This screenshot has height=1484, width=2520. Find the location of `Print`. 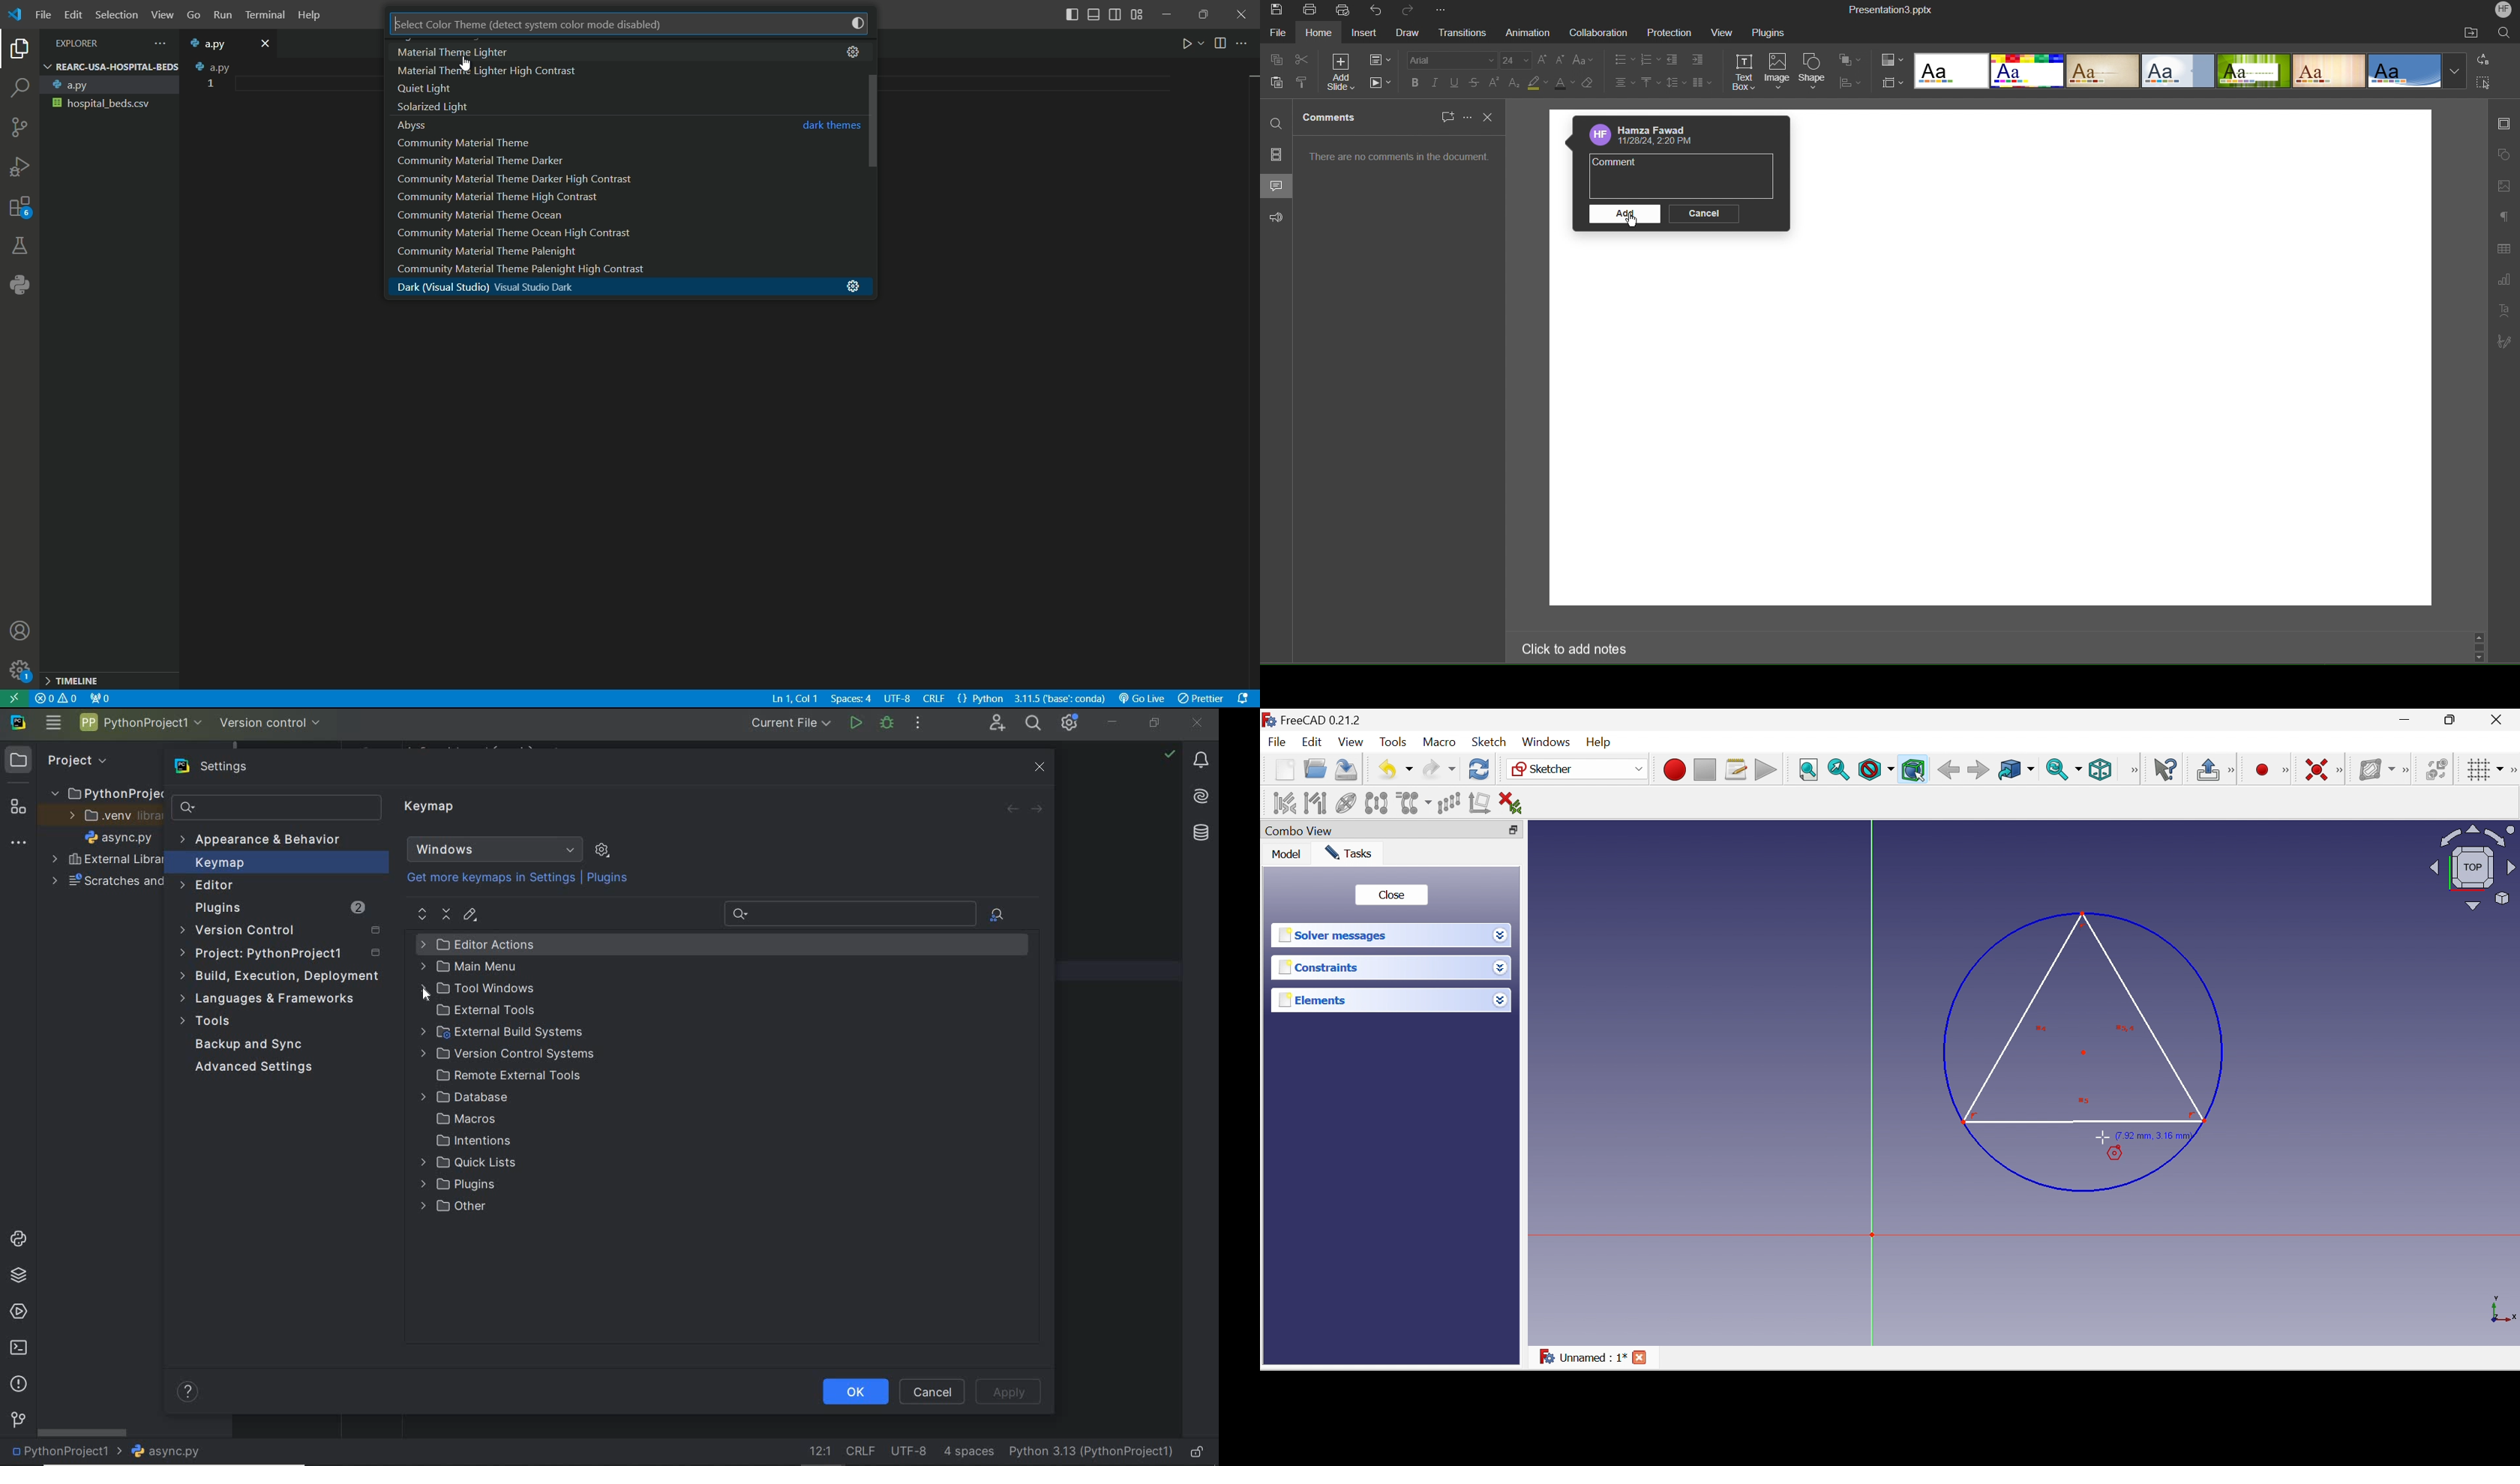

Print is located at coordinates (1312, 9).